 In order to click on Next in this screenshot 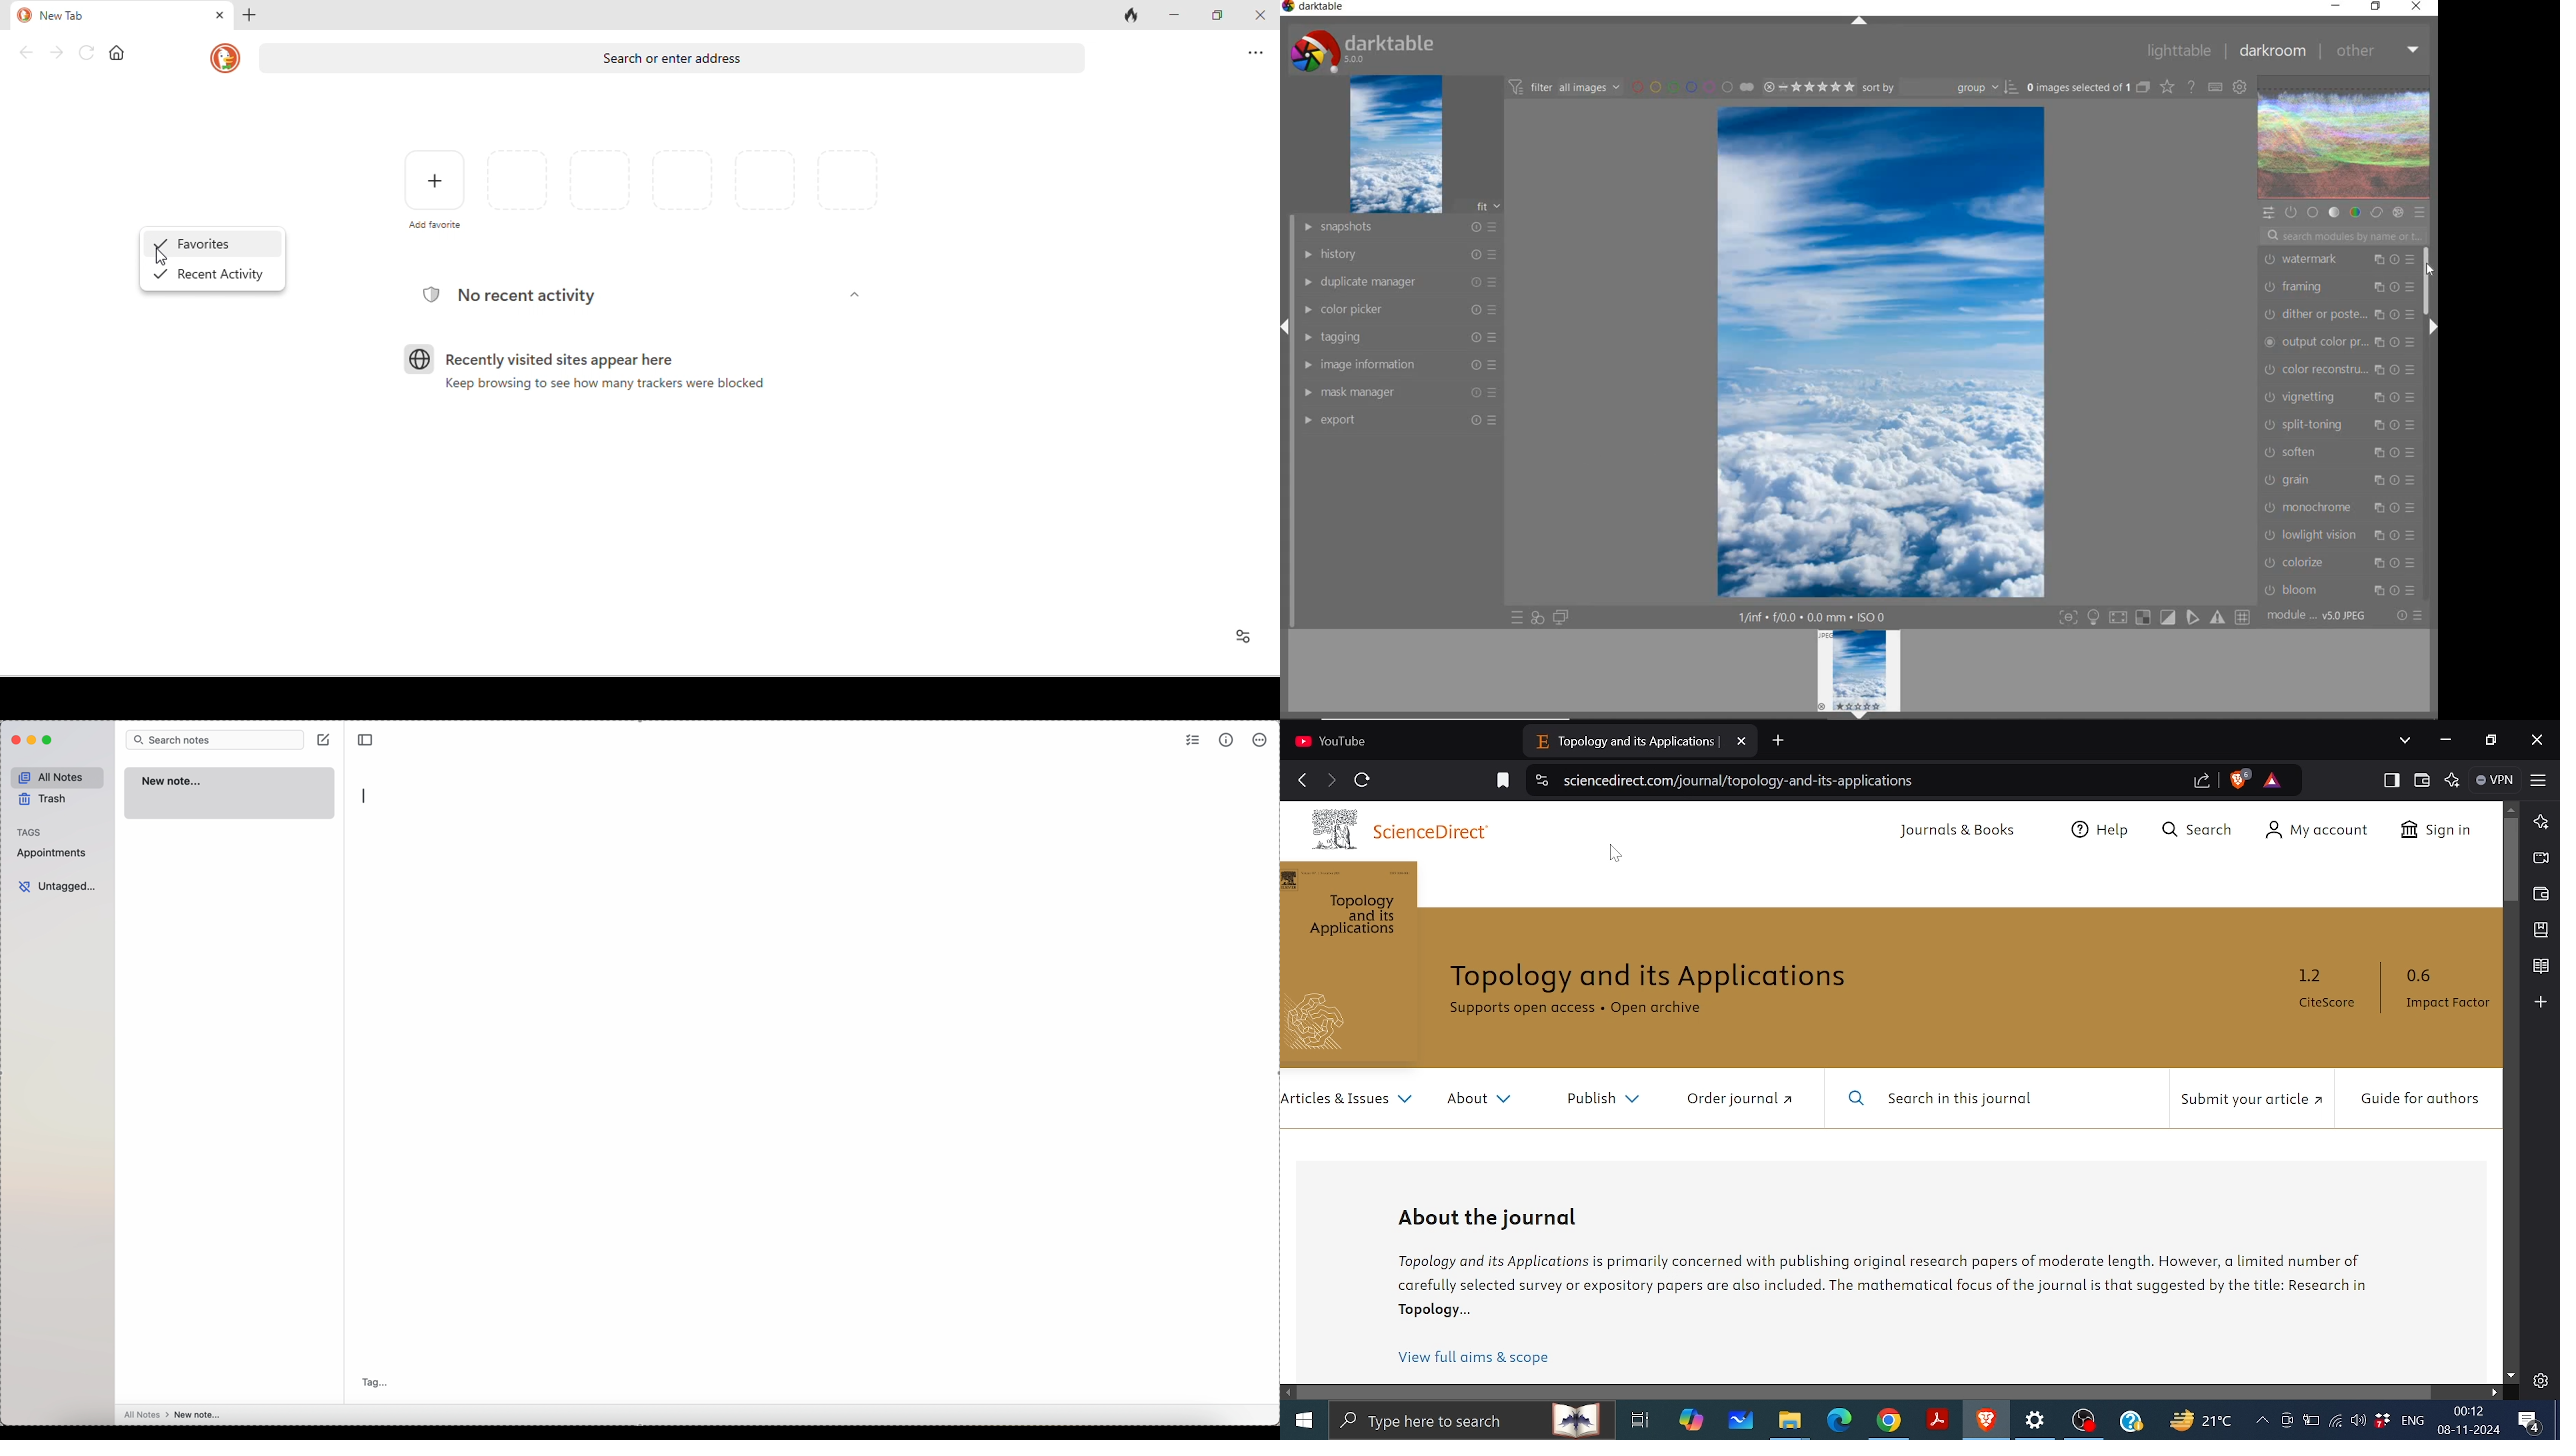, I will do `click(2432, 327)`.